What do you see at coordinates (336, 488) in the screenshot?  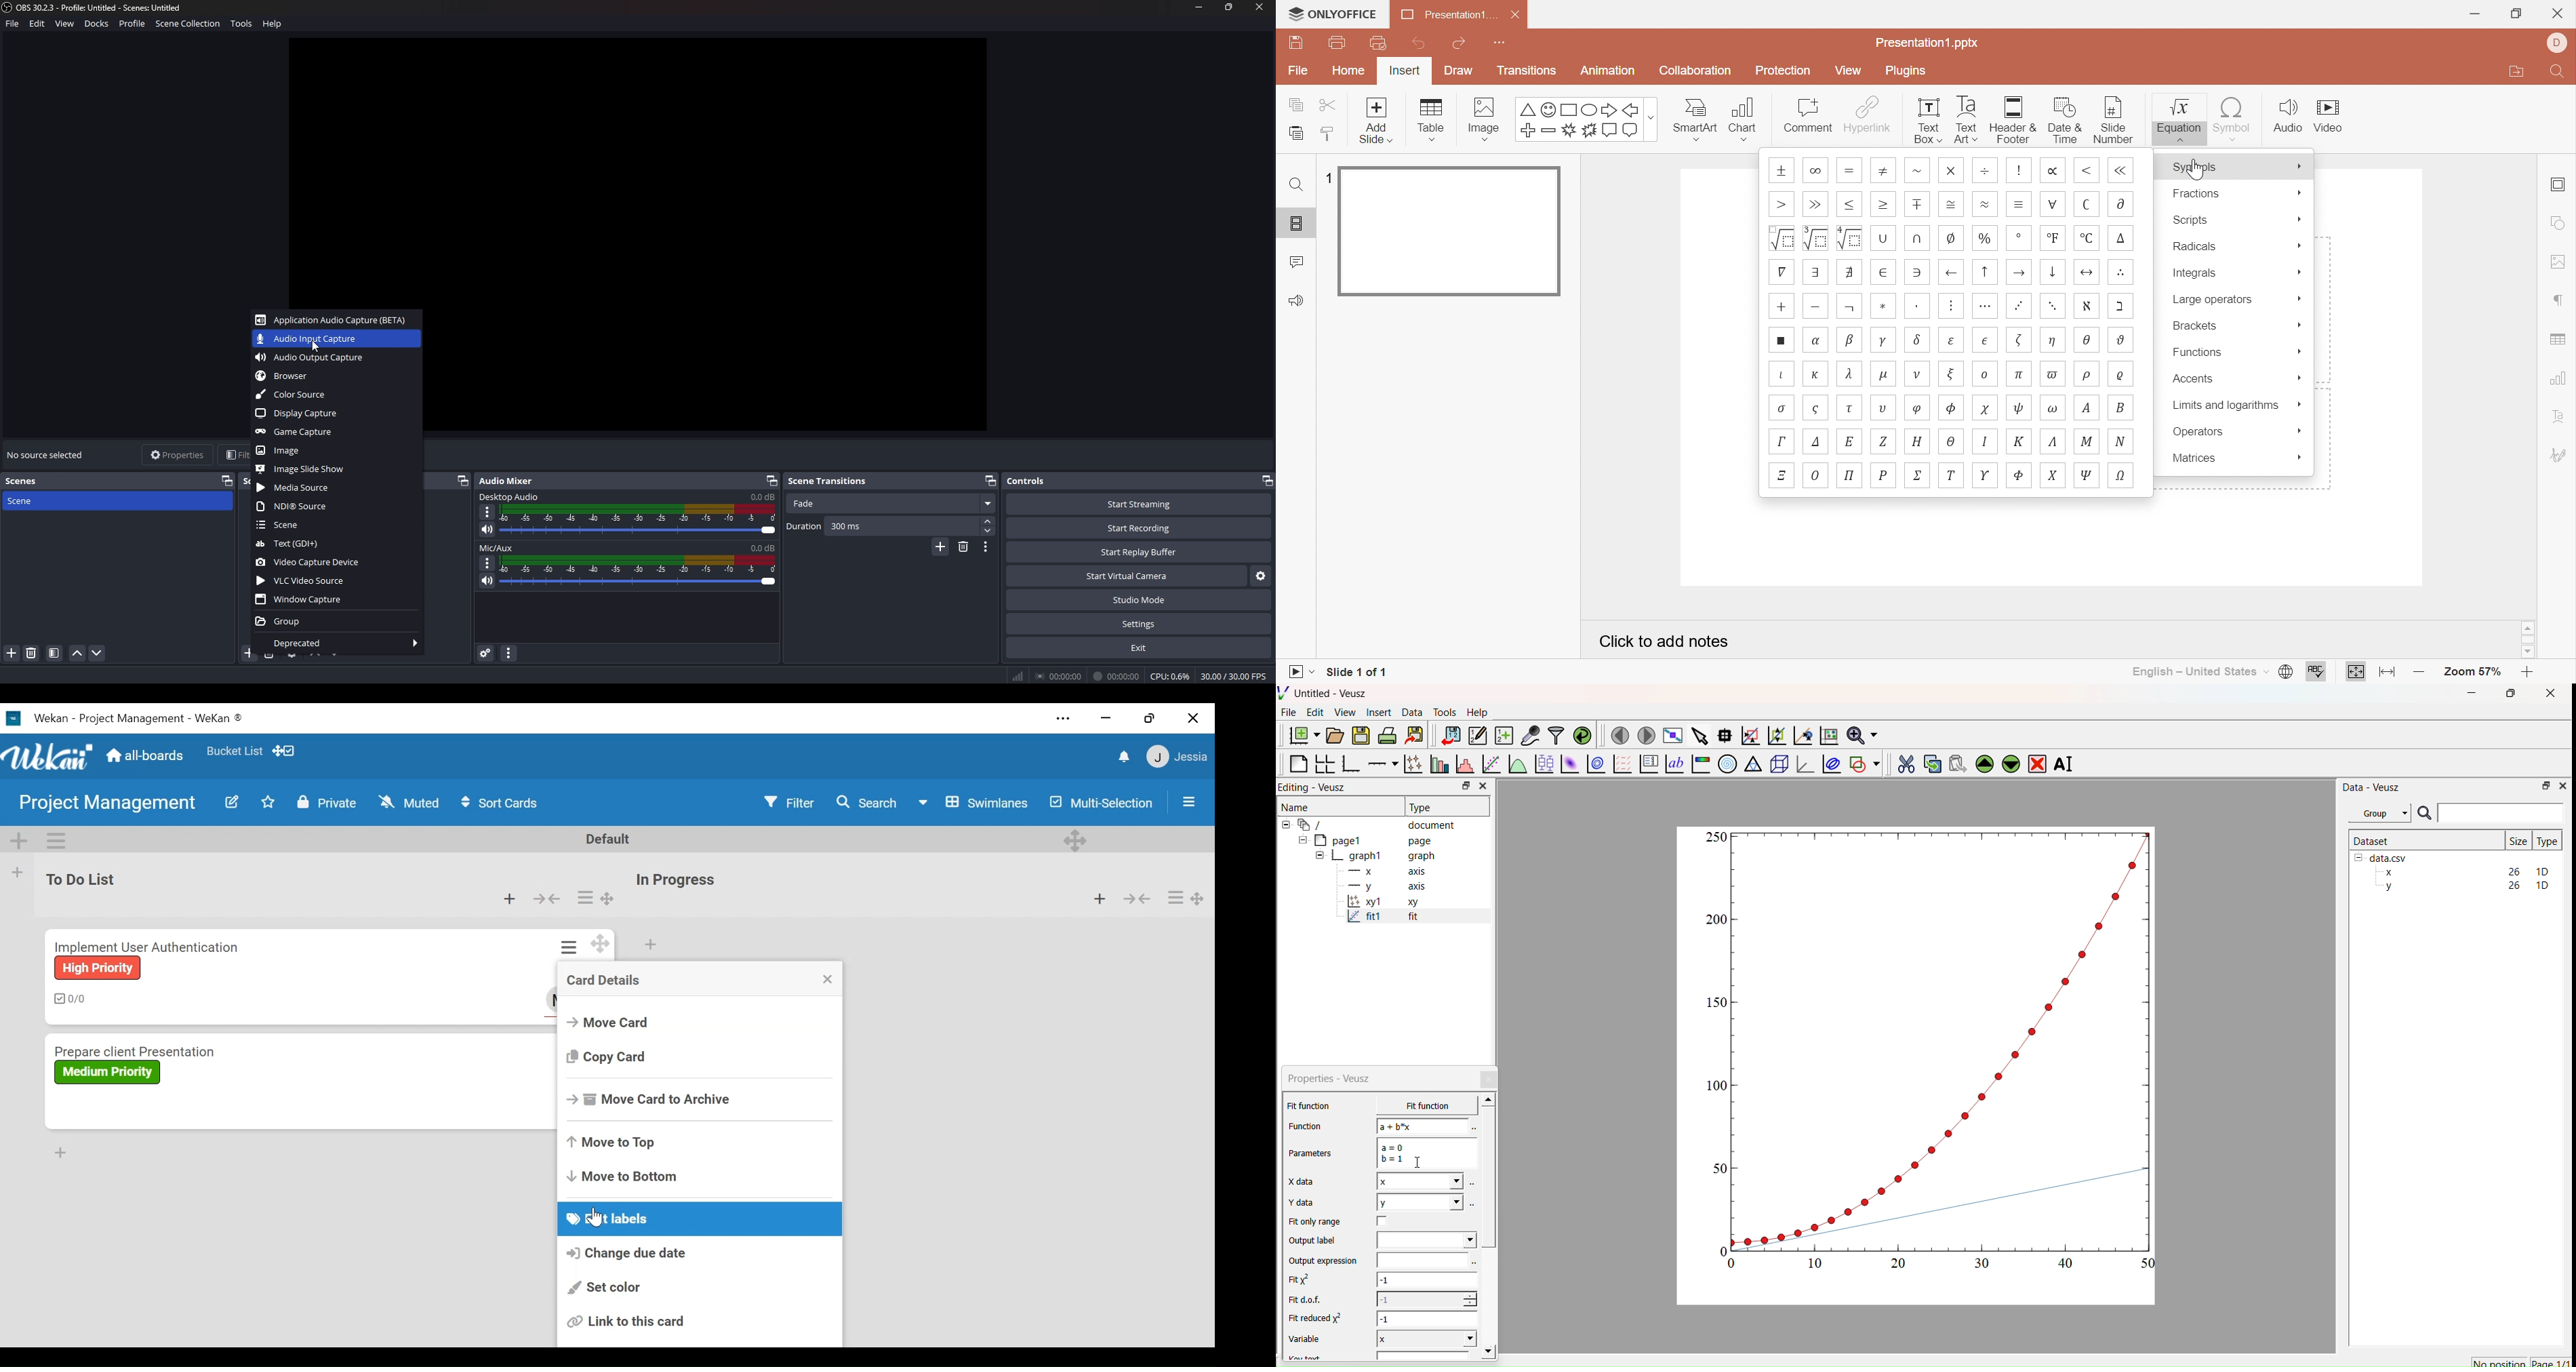 I see `media source` at bounding box center [336, 488].